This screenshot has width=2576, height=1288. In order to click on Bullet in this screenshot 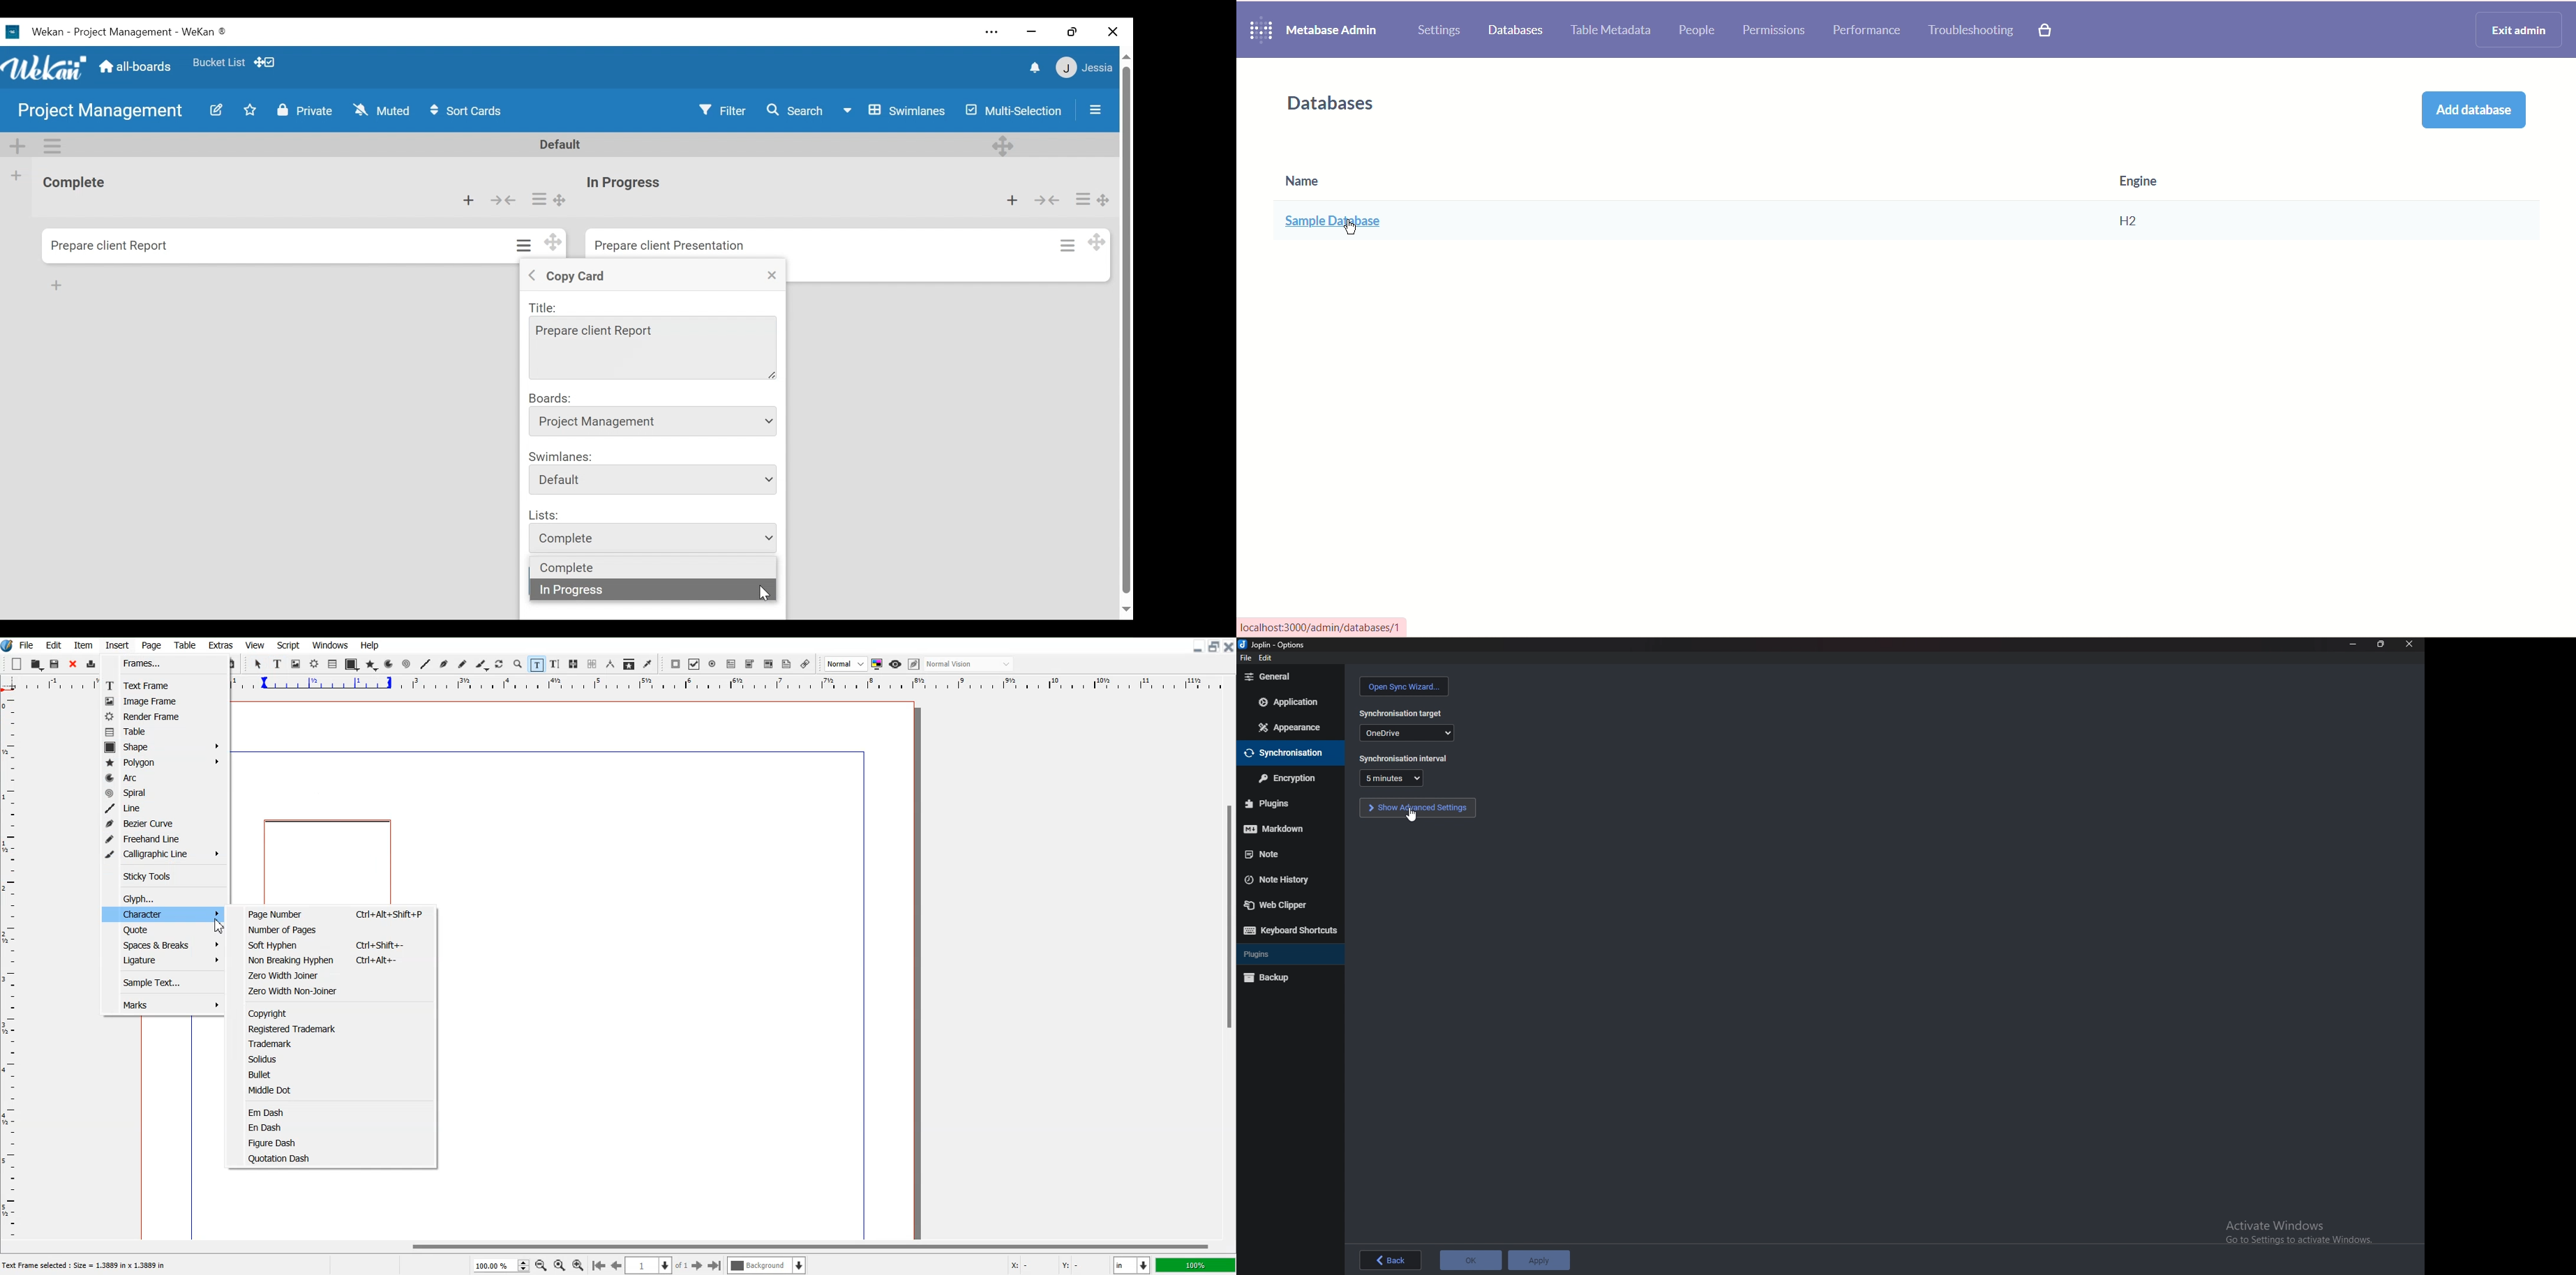, I will do `click(336, 1073)`.